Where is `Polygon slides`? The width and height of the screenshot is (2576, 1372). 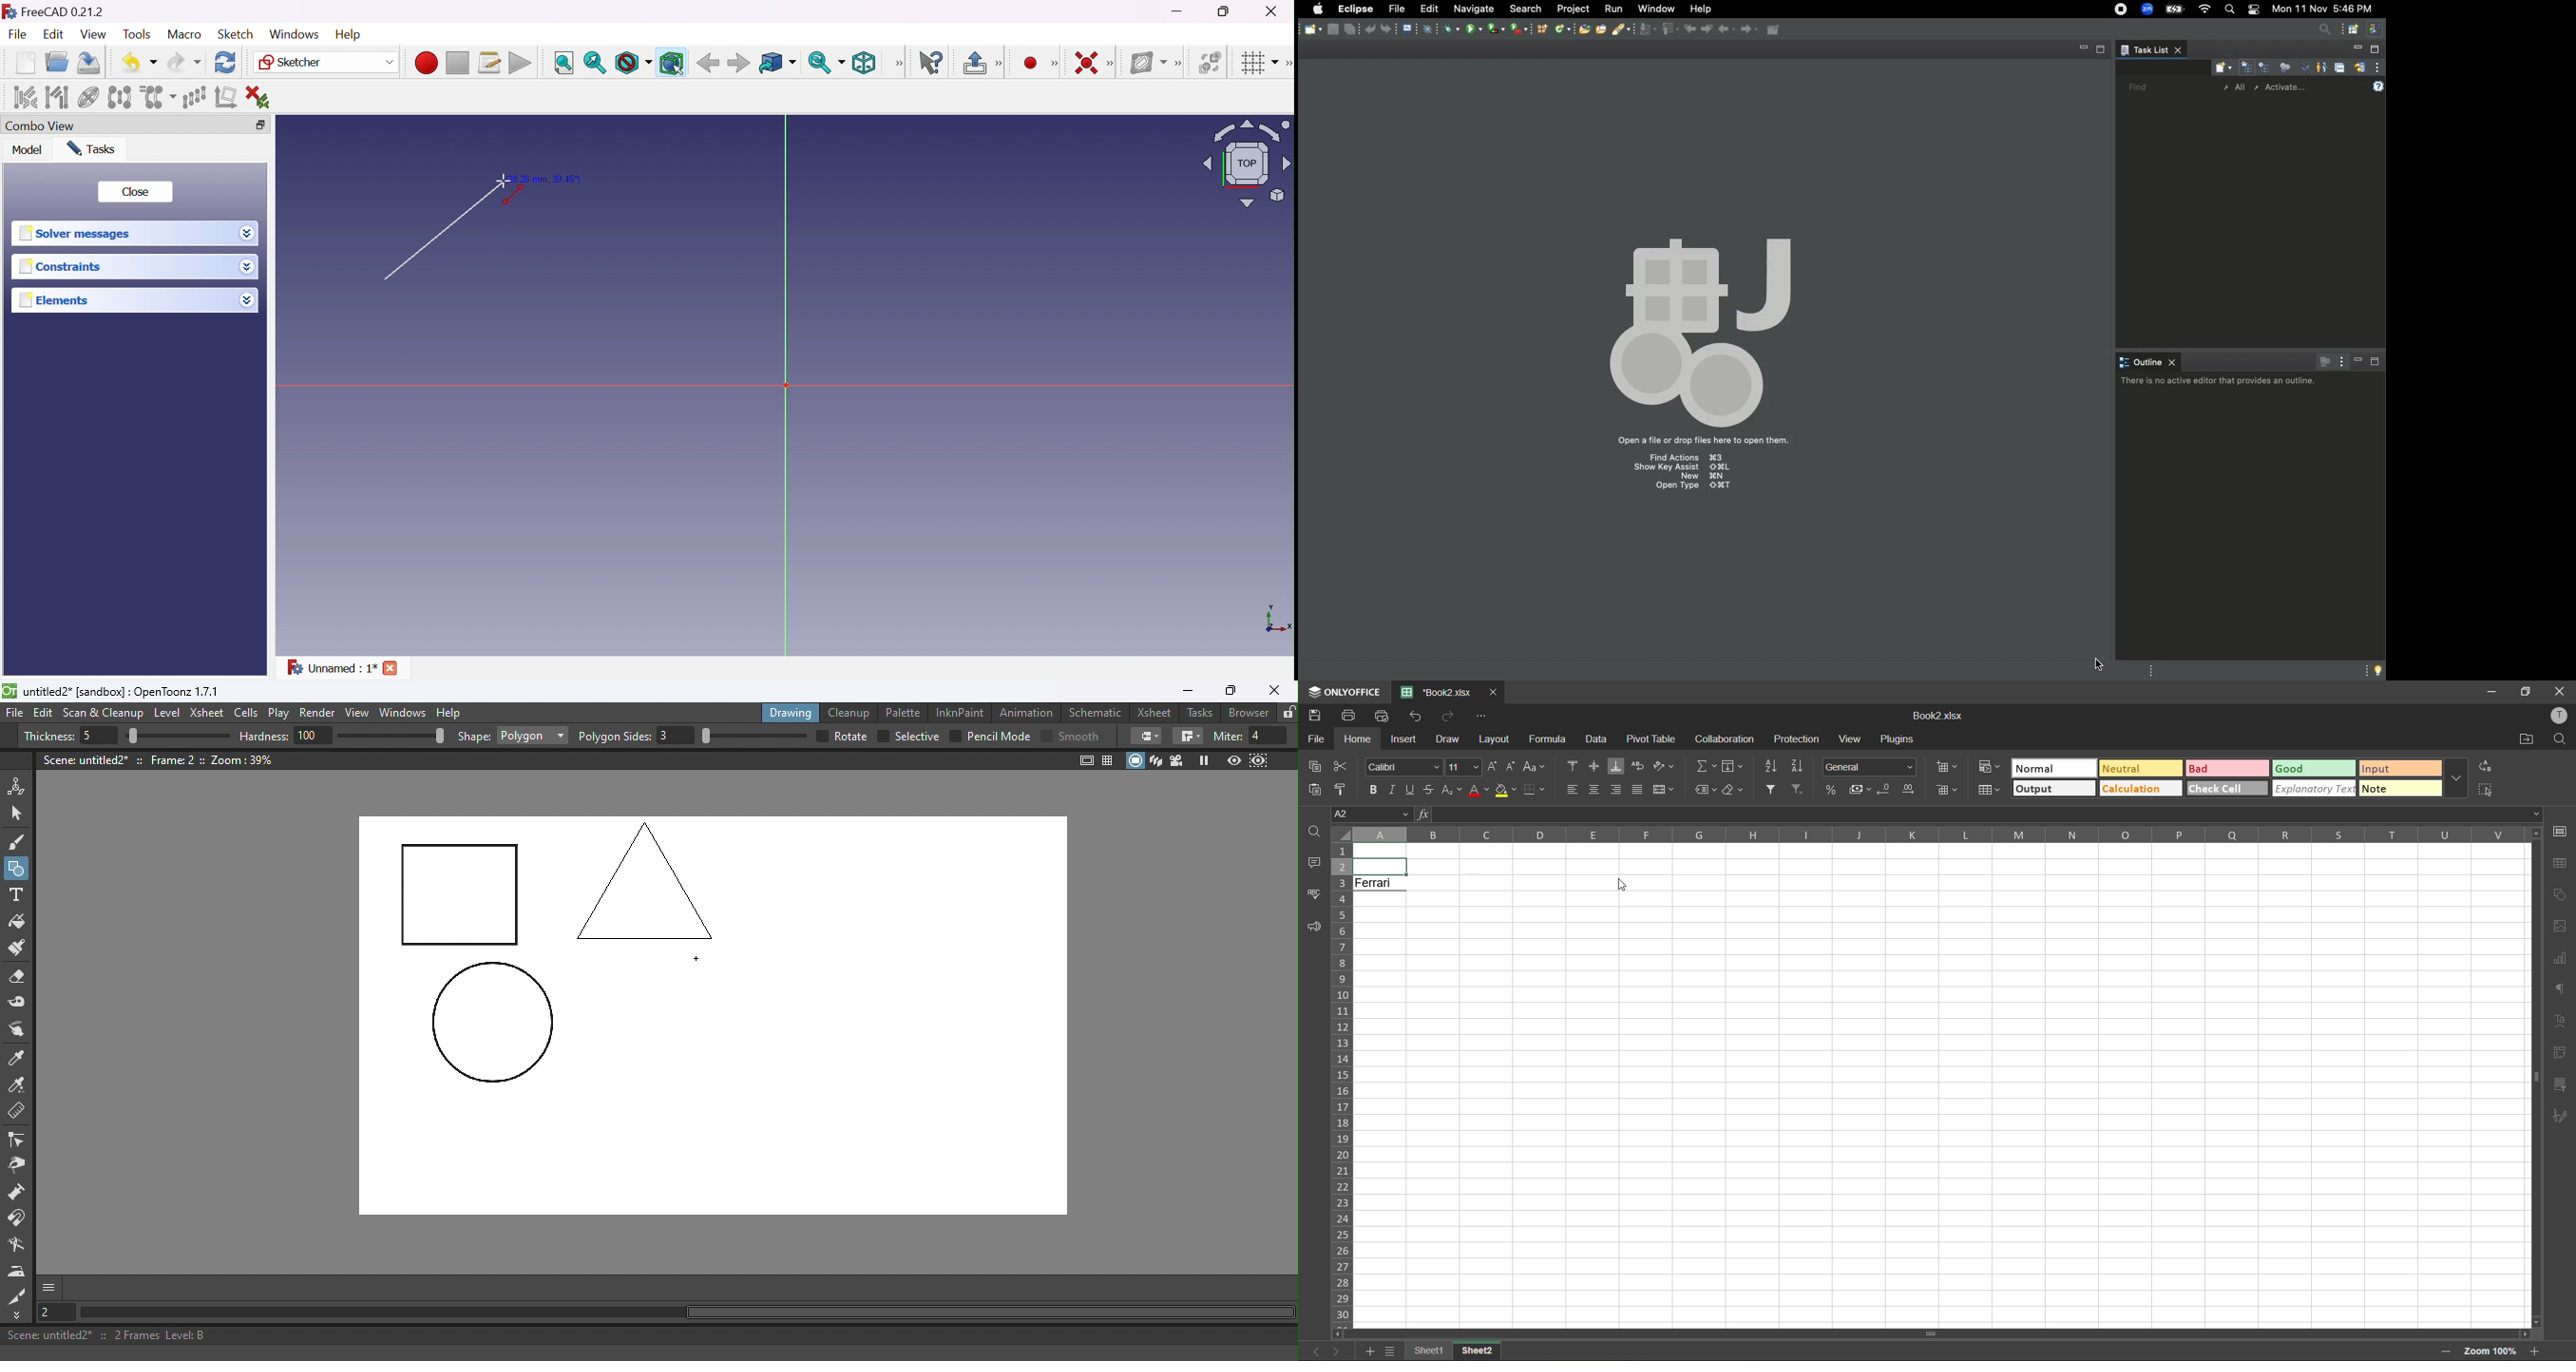 Polygon slides is located at coordinates (615, 737).